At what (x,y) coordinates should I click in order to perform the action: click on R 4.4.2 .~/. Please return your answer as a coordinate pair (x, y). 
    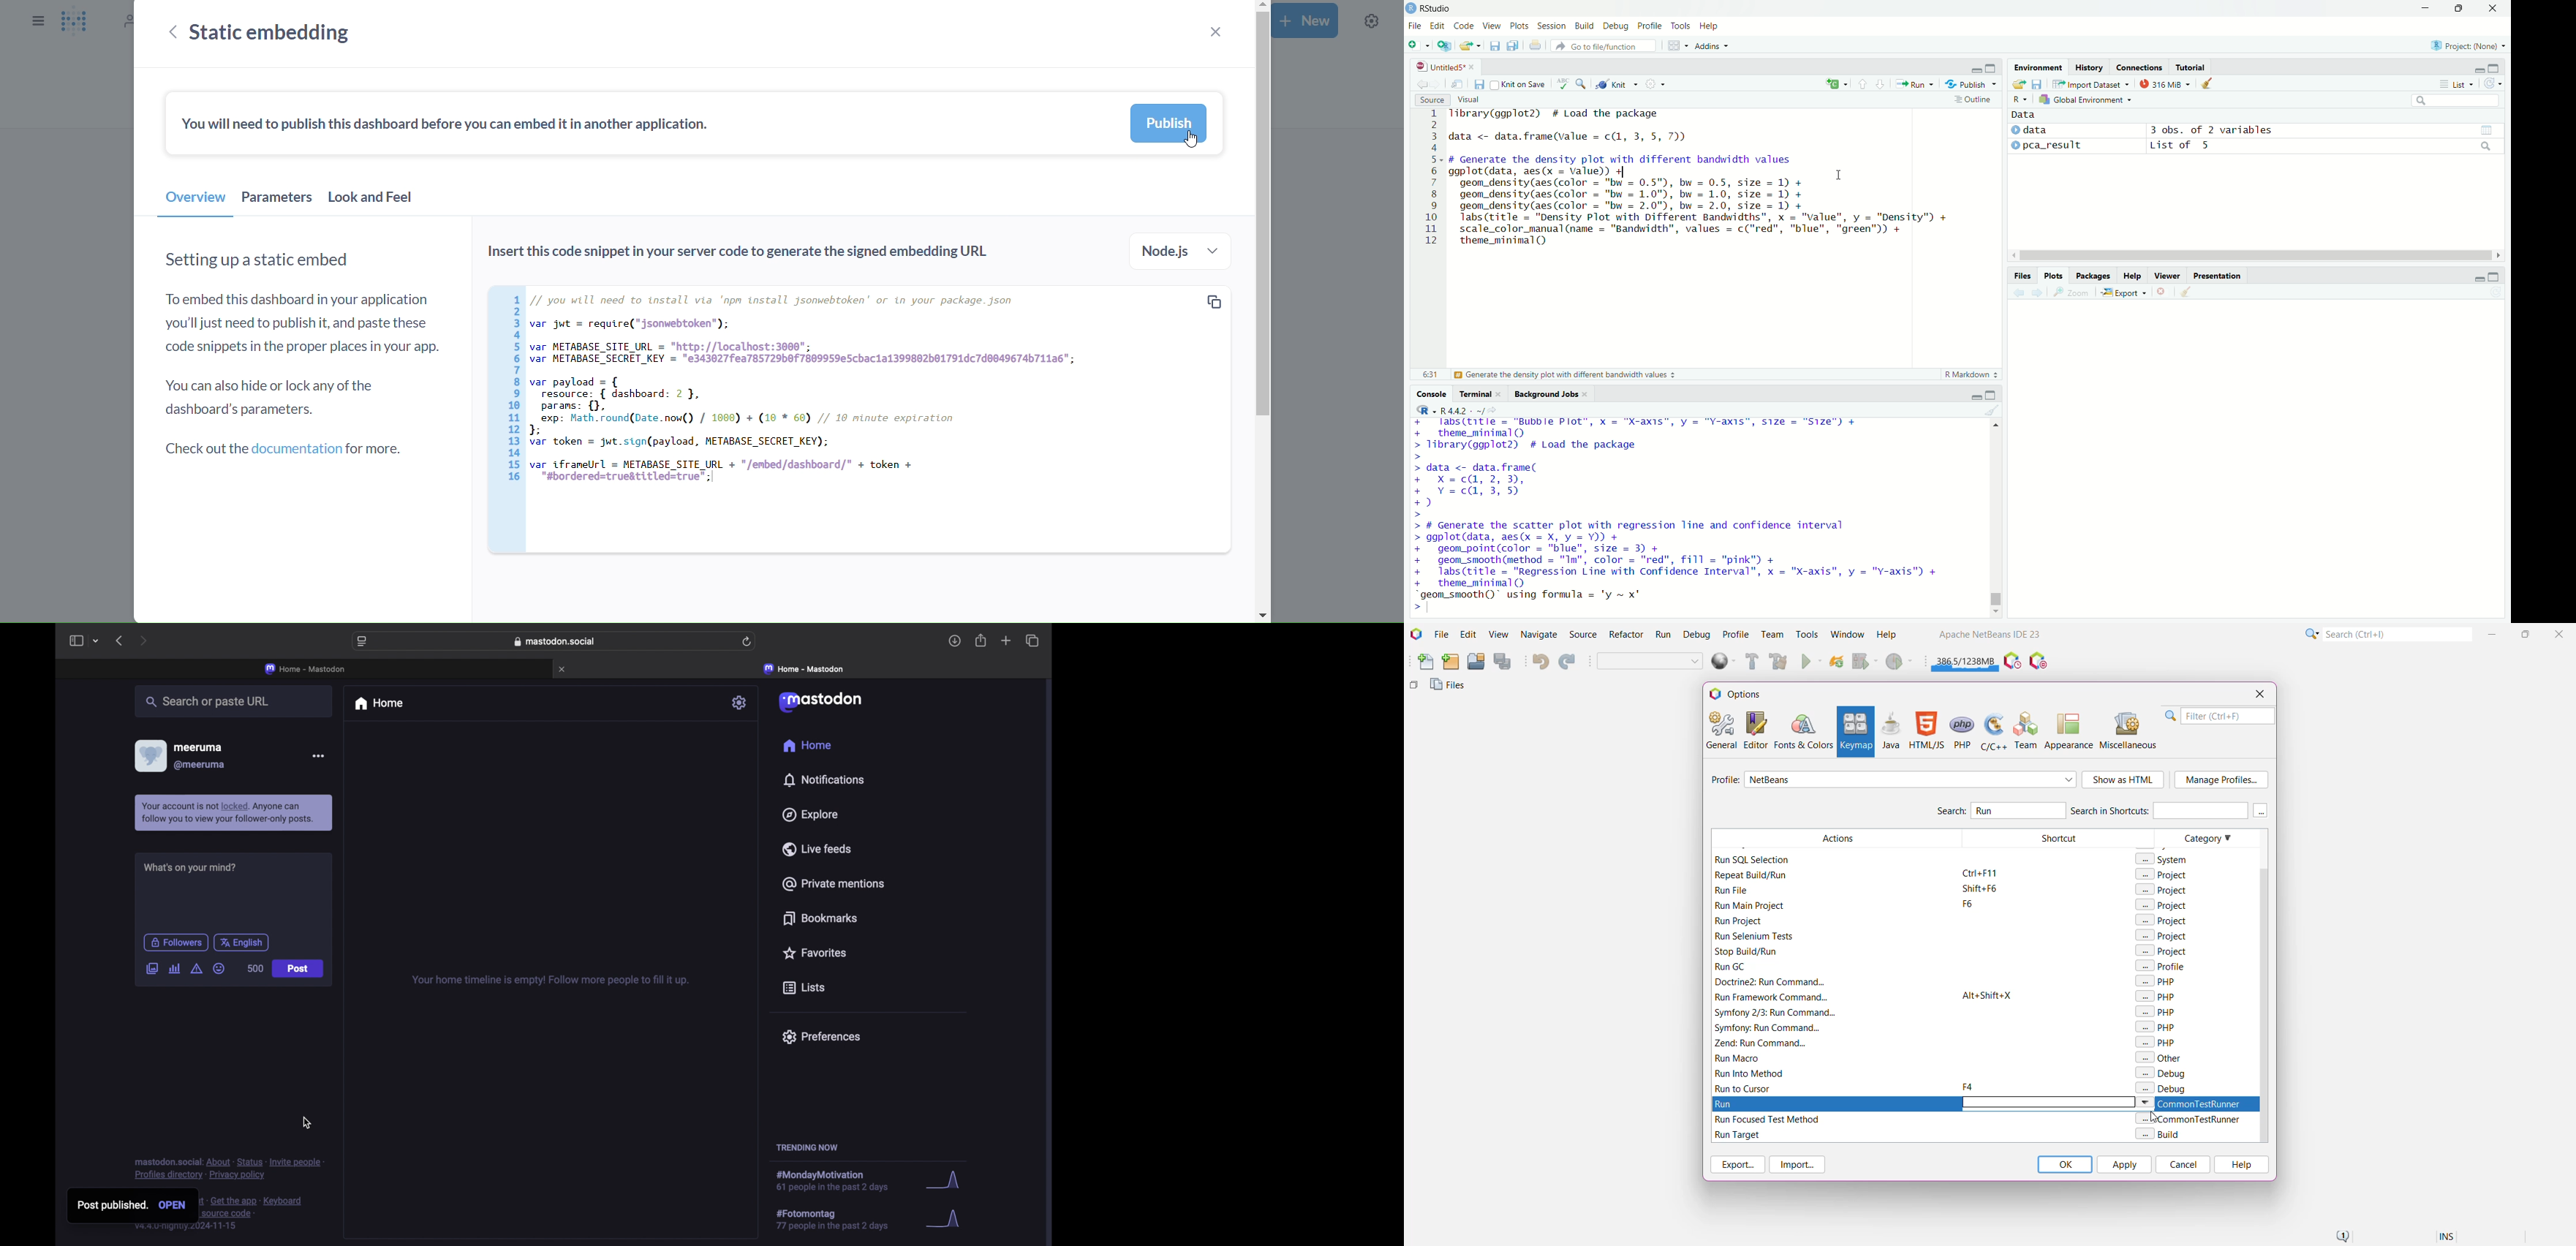
    Looking at the image, I should click on (1462, 410).